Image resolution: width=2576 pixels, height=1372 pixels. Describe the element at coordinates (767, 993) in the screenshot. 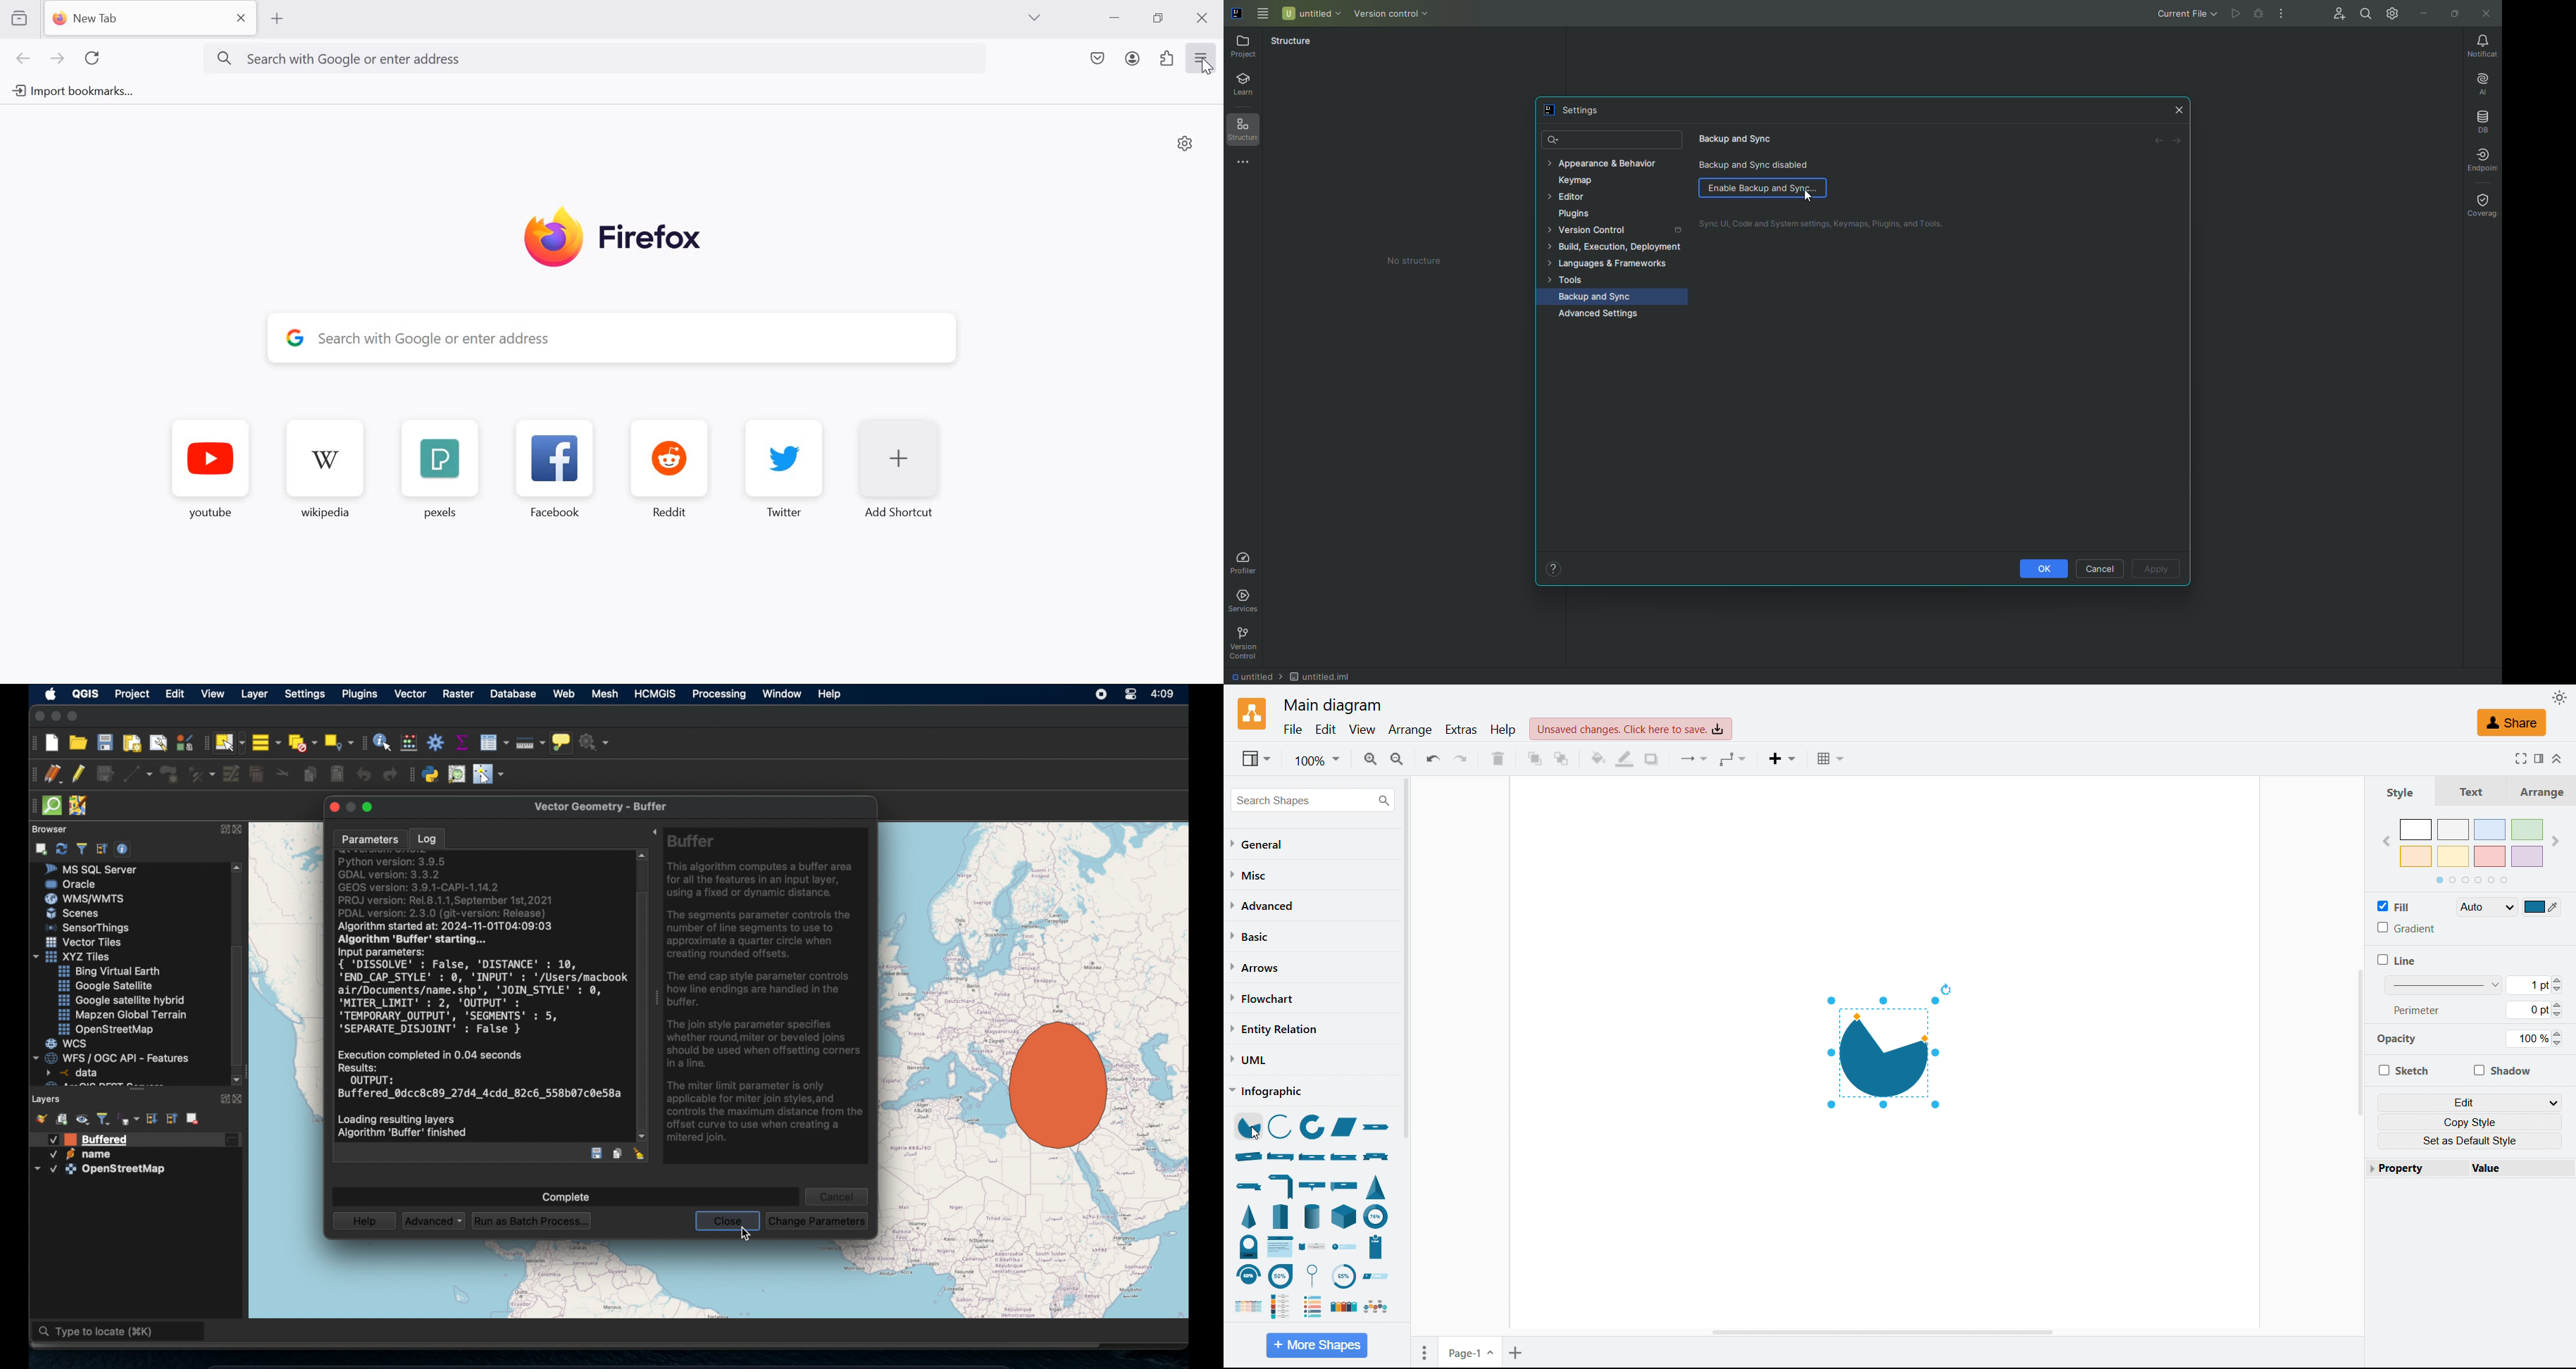

I see `Buffer

This algorithm computes a buffer area
for all the features in an input layer,
using a fixed or dynamic distance.

The segments parameter controls the
number of line segments to use to
approximate a quarter circle when
creating rounded offsets.

The end cap style parameter controls
how line endings are handled in the
buffer.

The join style parameter specifies
whether round, miter or beveled joins
should be used when offsetting corners
ina line.

The miter limit parameter is only
applicable for miter join styles,and
controls the maximum distance from the
offset curve to use when creating a
mitered join.` at that location.